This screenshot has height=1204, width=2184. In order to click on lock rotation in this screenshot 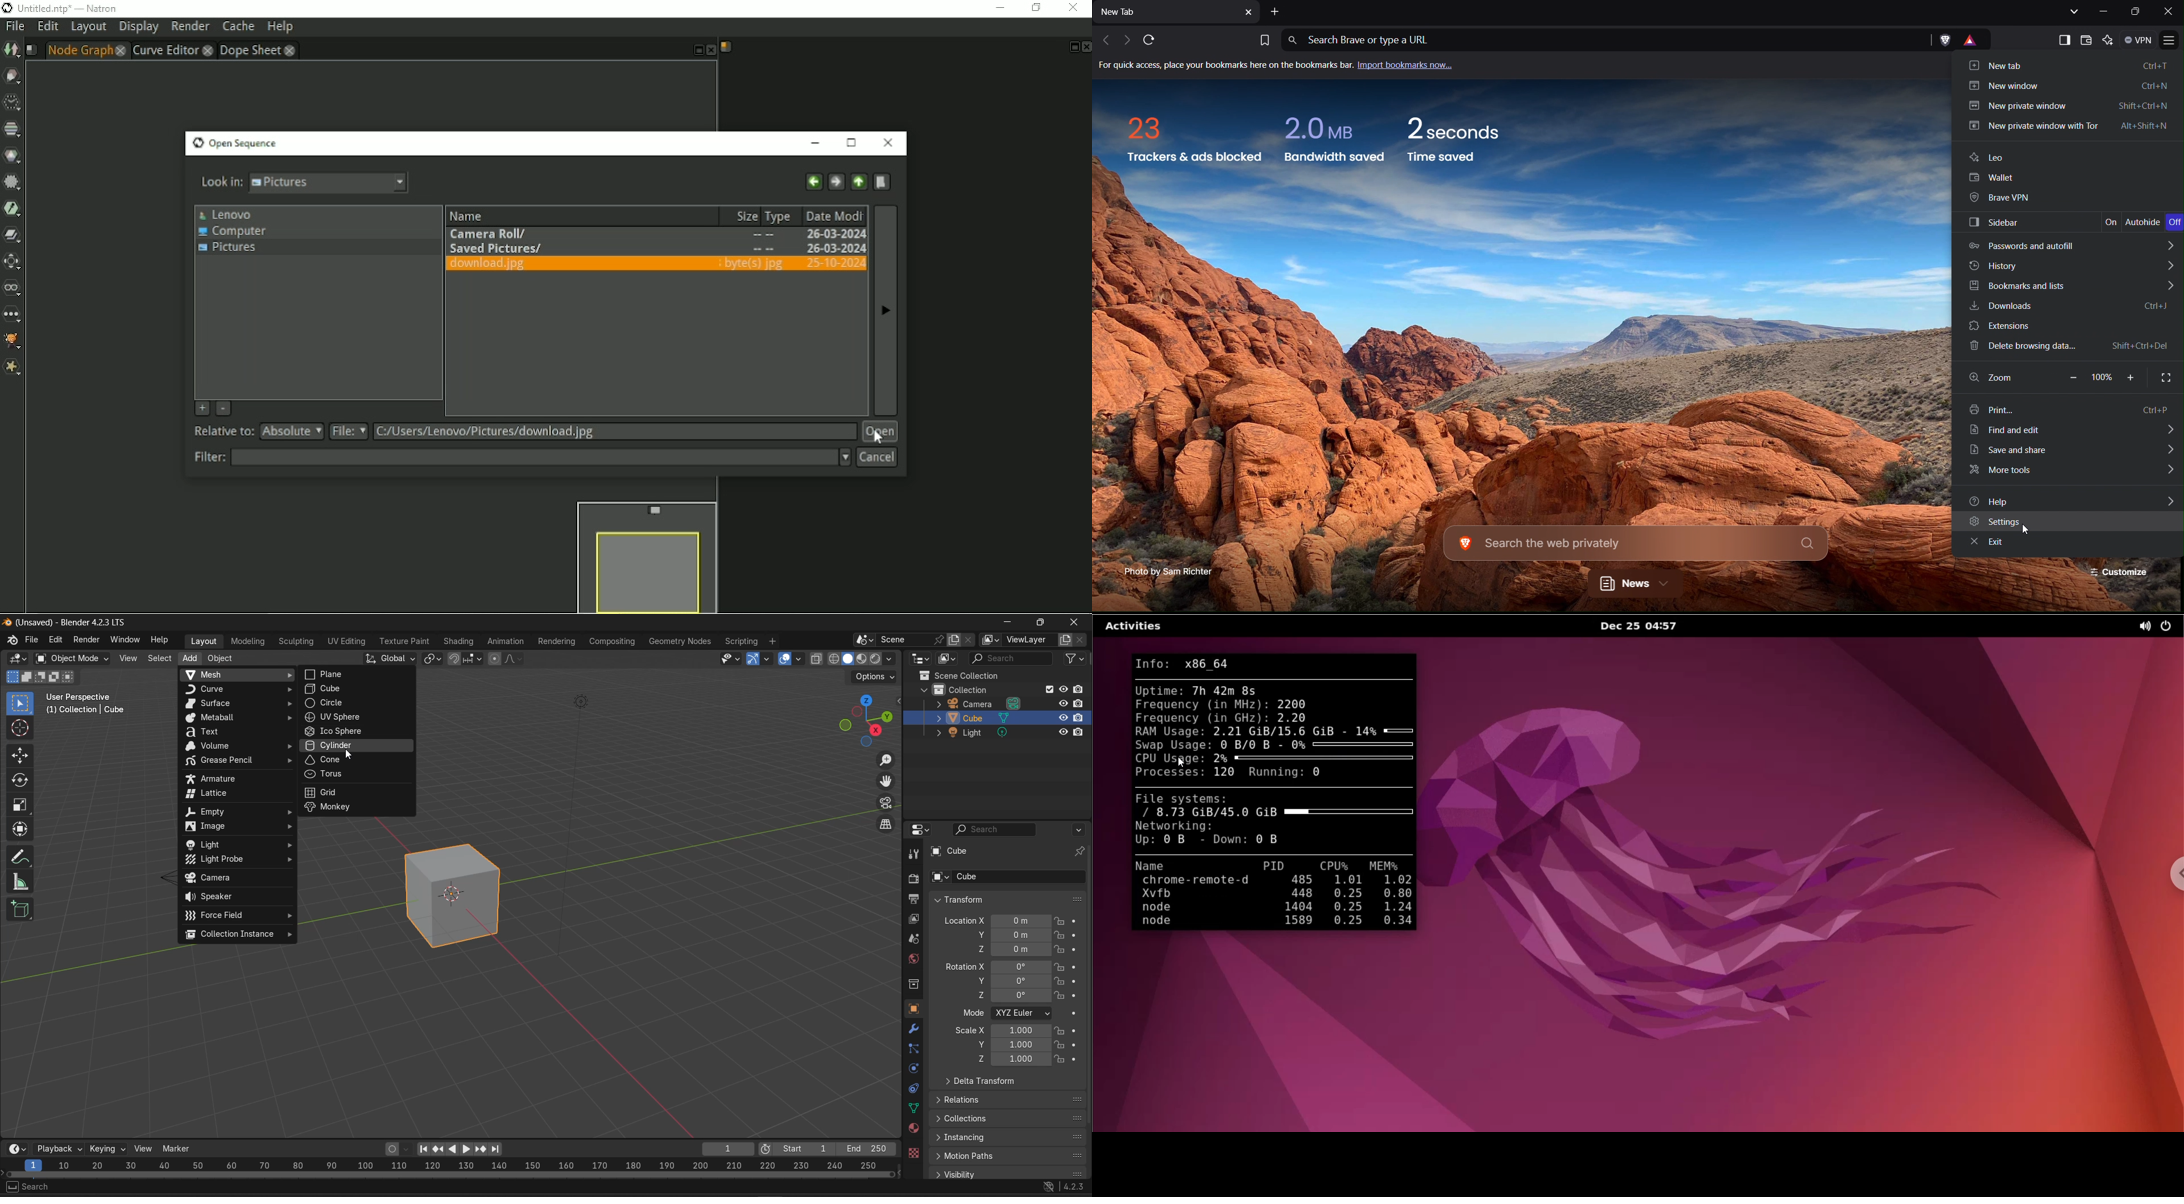, I will do `click(1061, 967)`.